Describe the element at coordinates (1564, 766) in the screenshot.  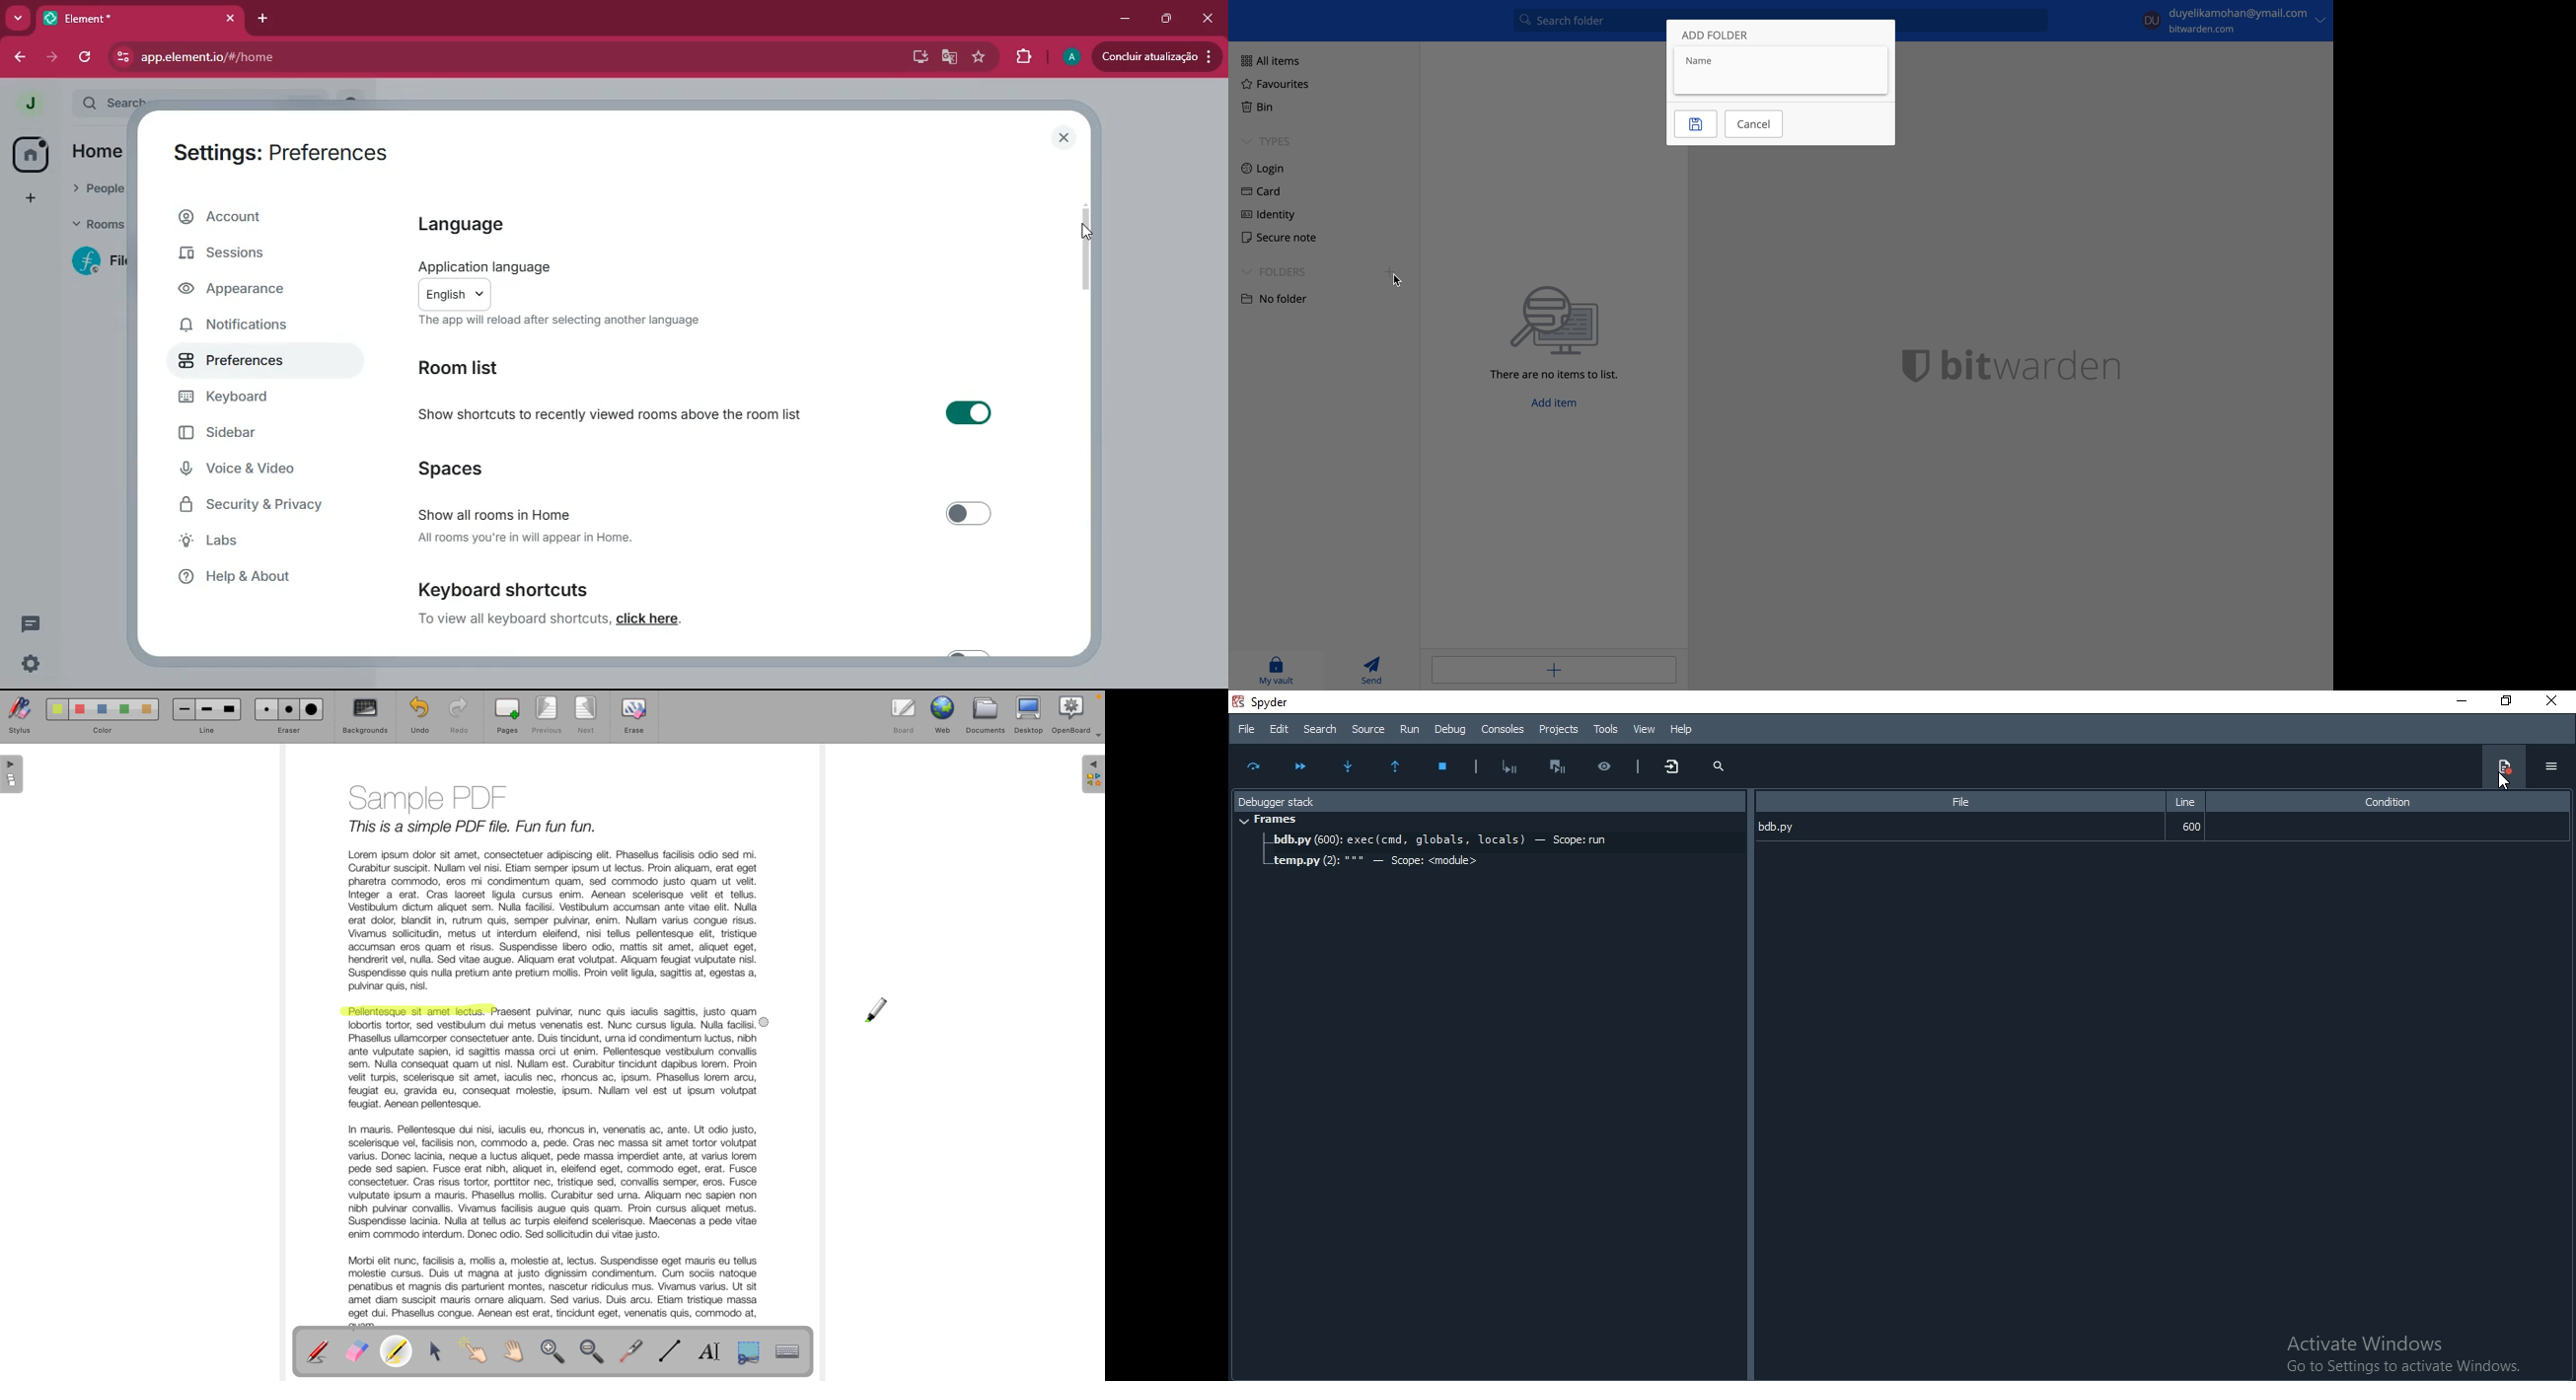
I see `Interrupt execution and start the debugger` at that location.